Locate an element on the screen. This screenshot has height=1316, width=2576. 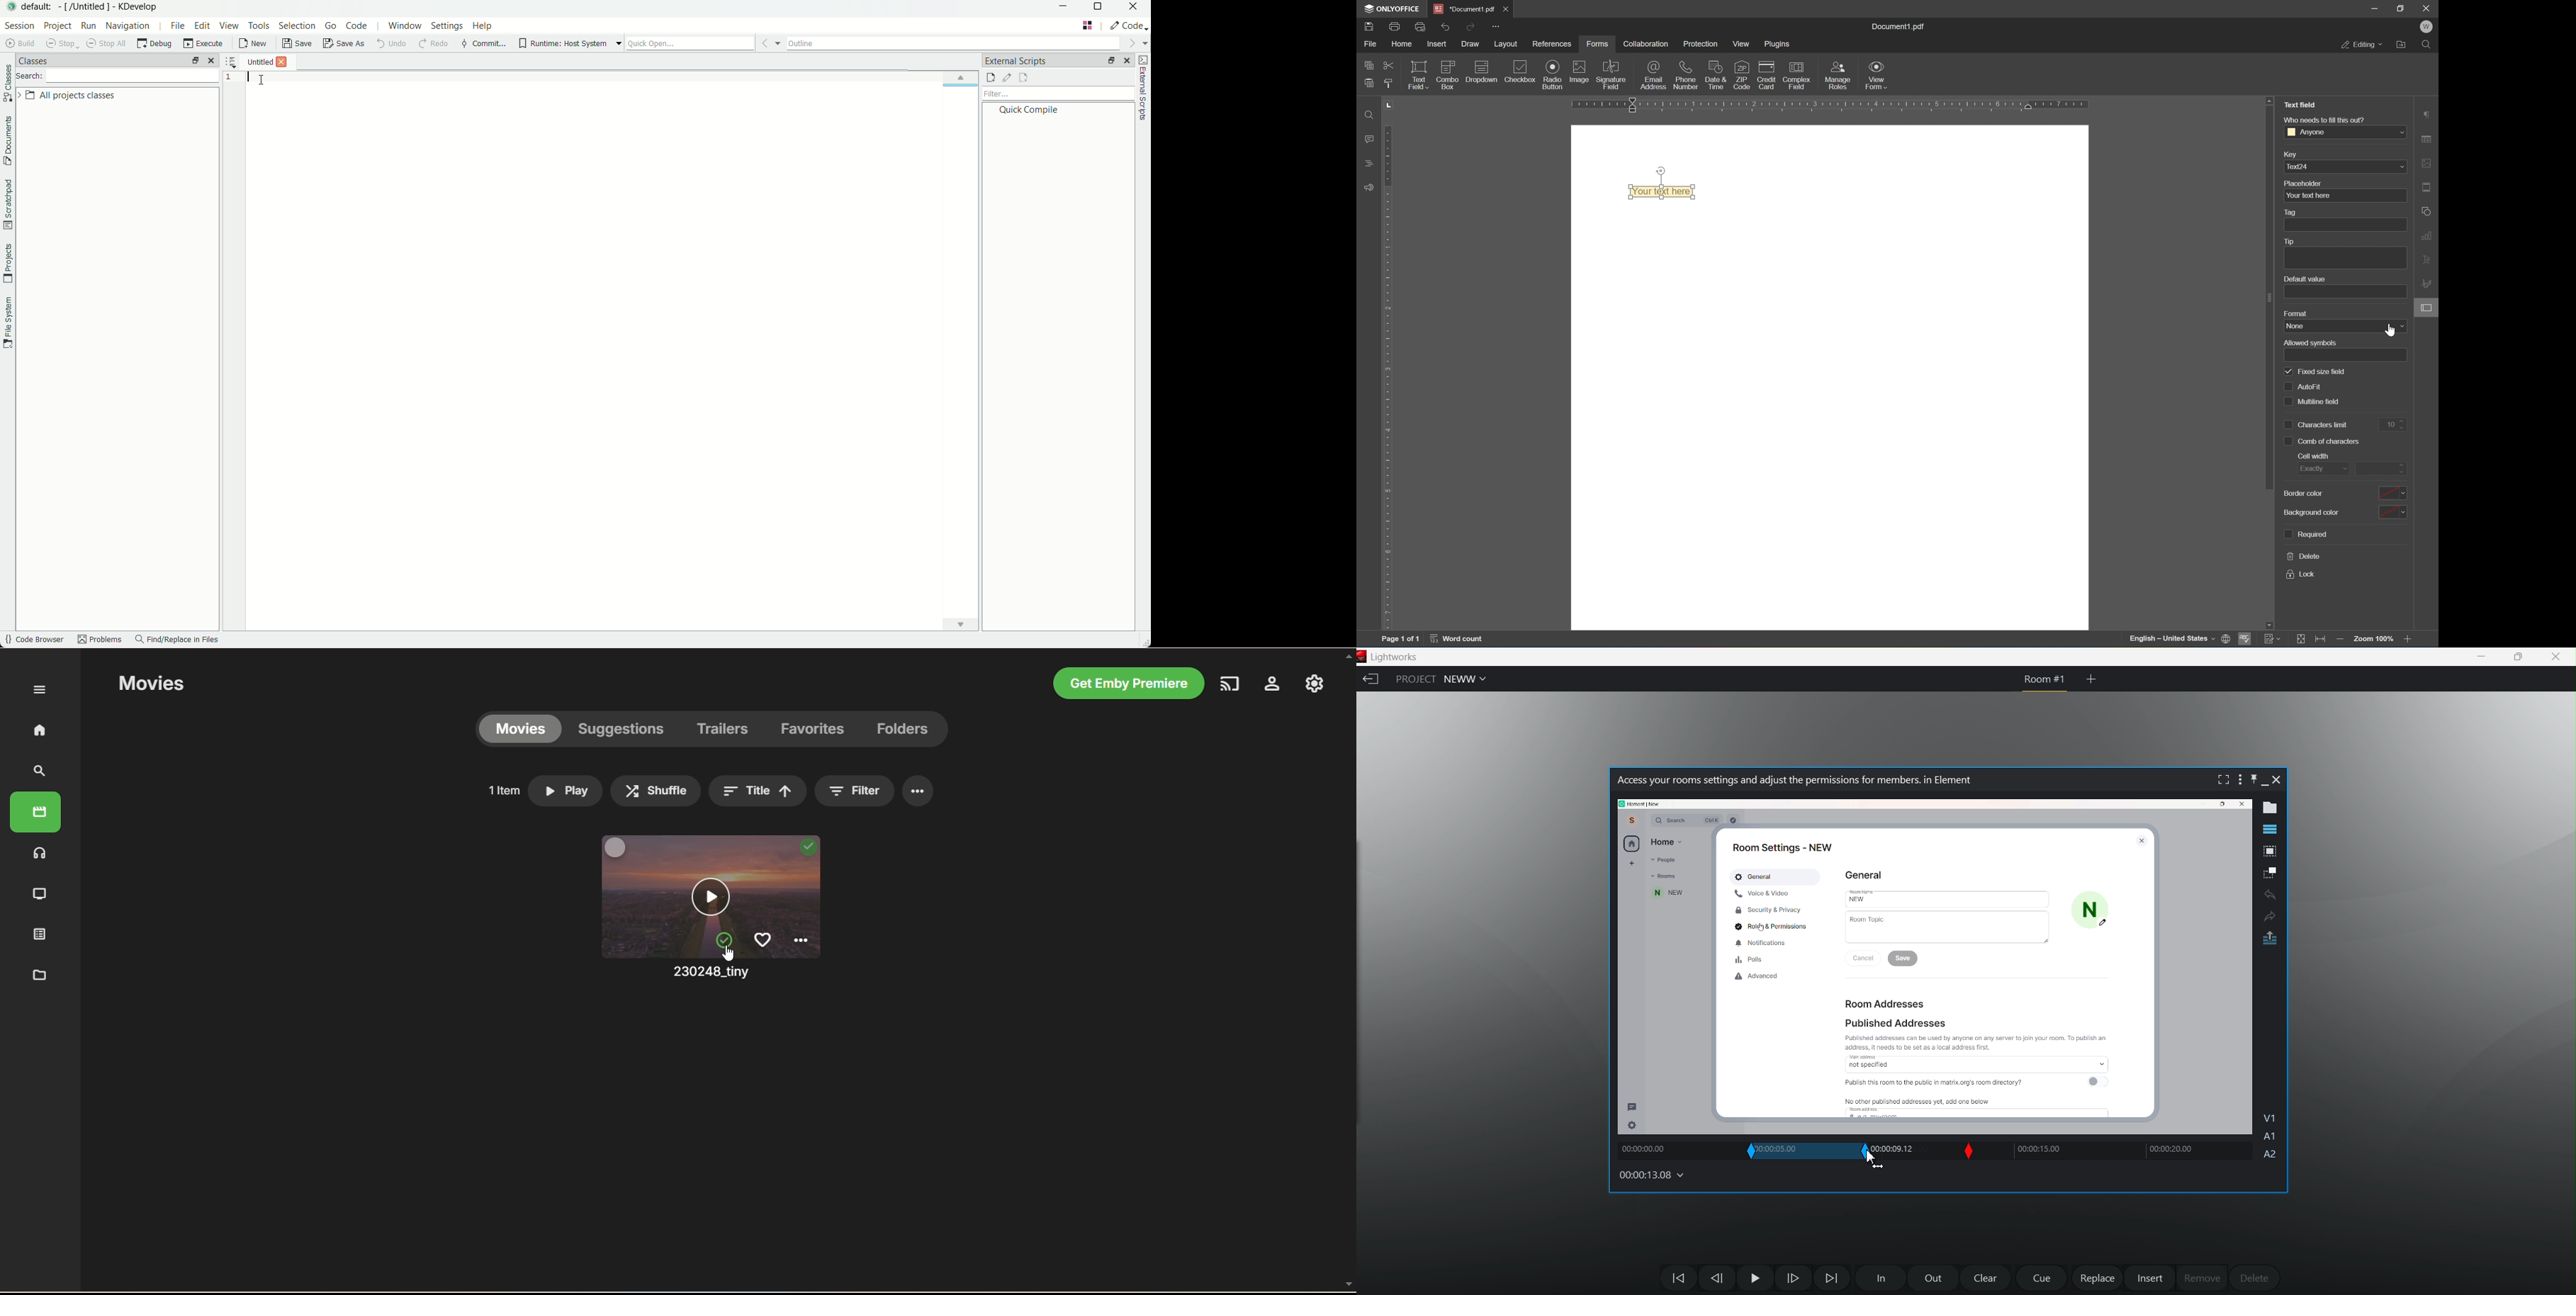
plugins is located at coordinates (1778, 44).